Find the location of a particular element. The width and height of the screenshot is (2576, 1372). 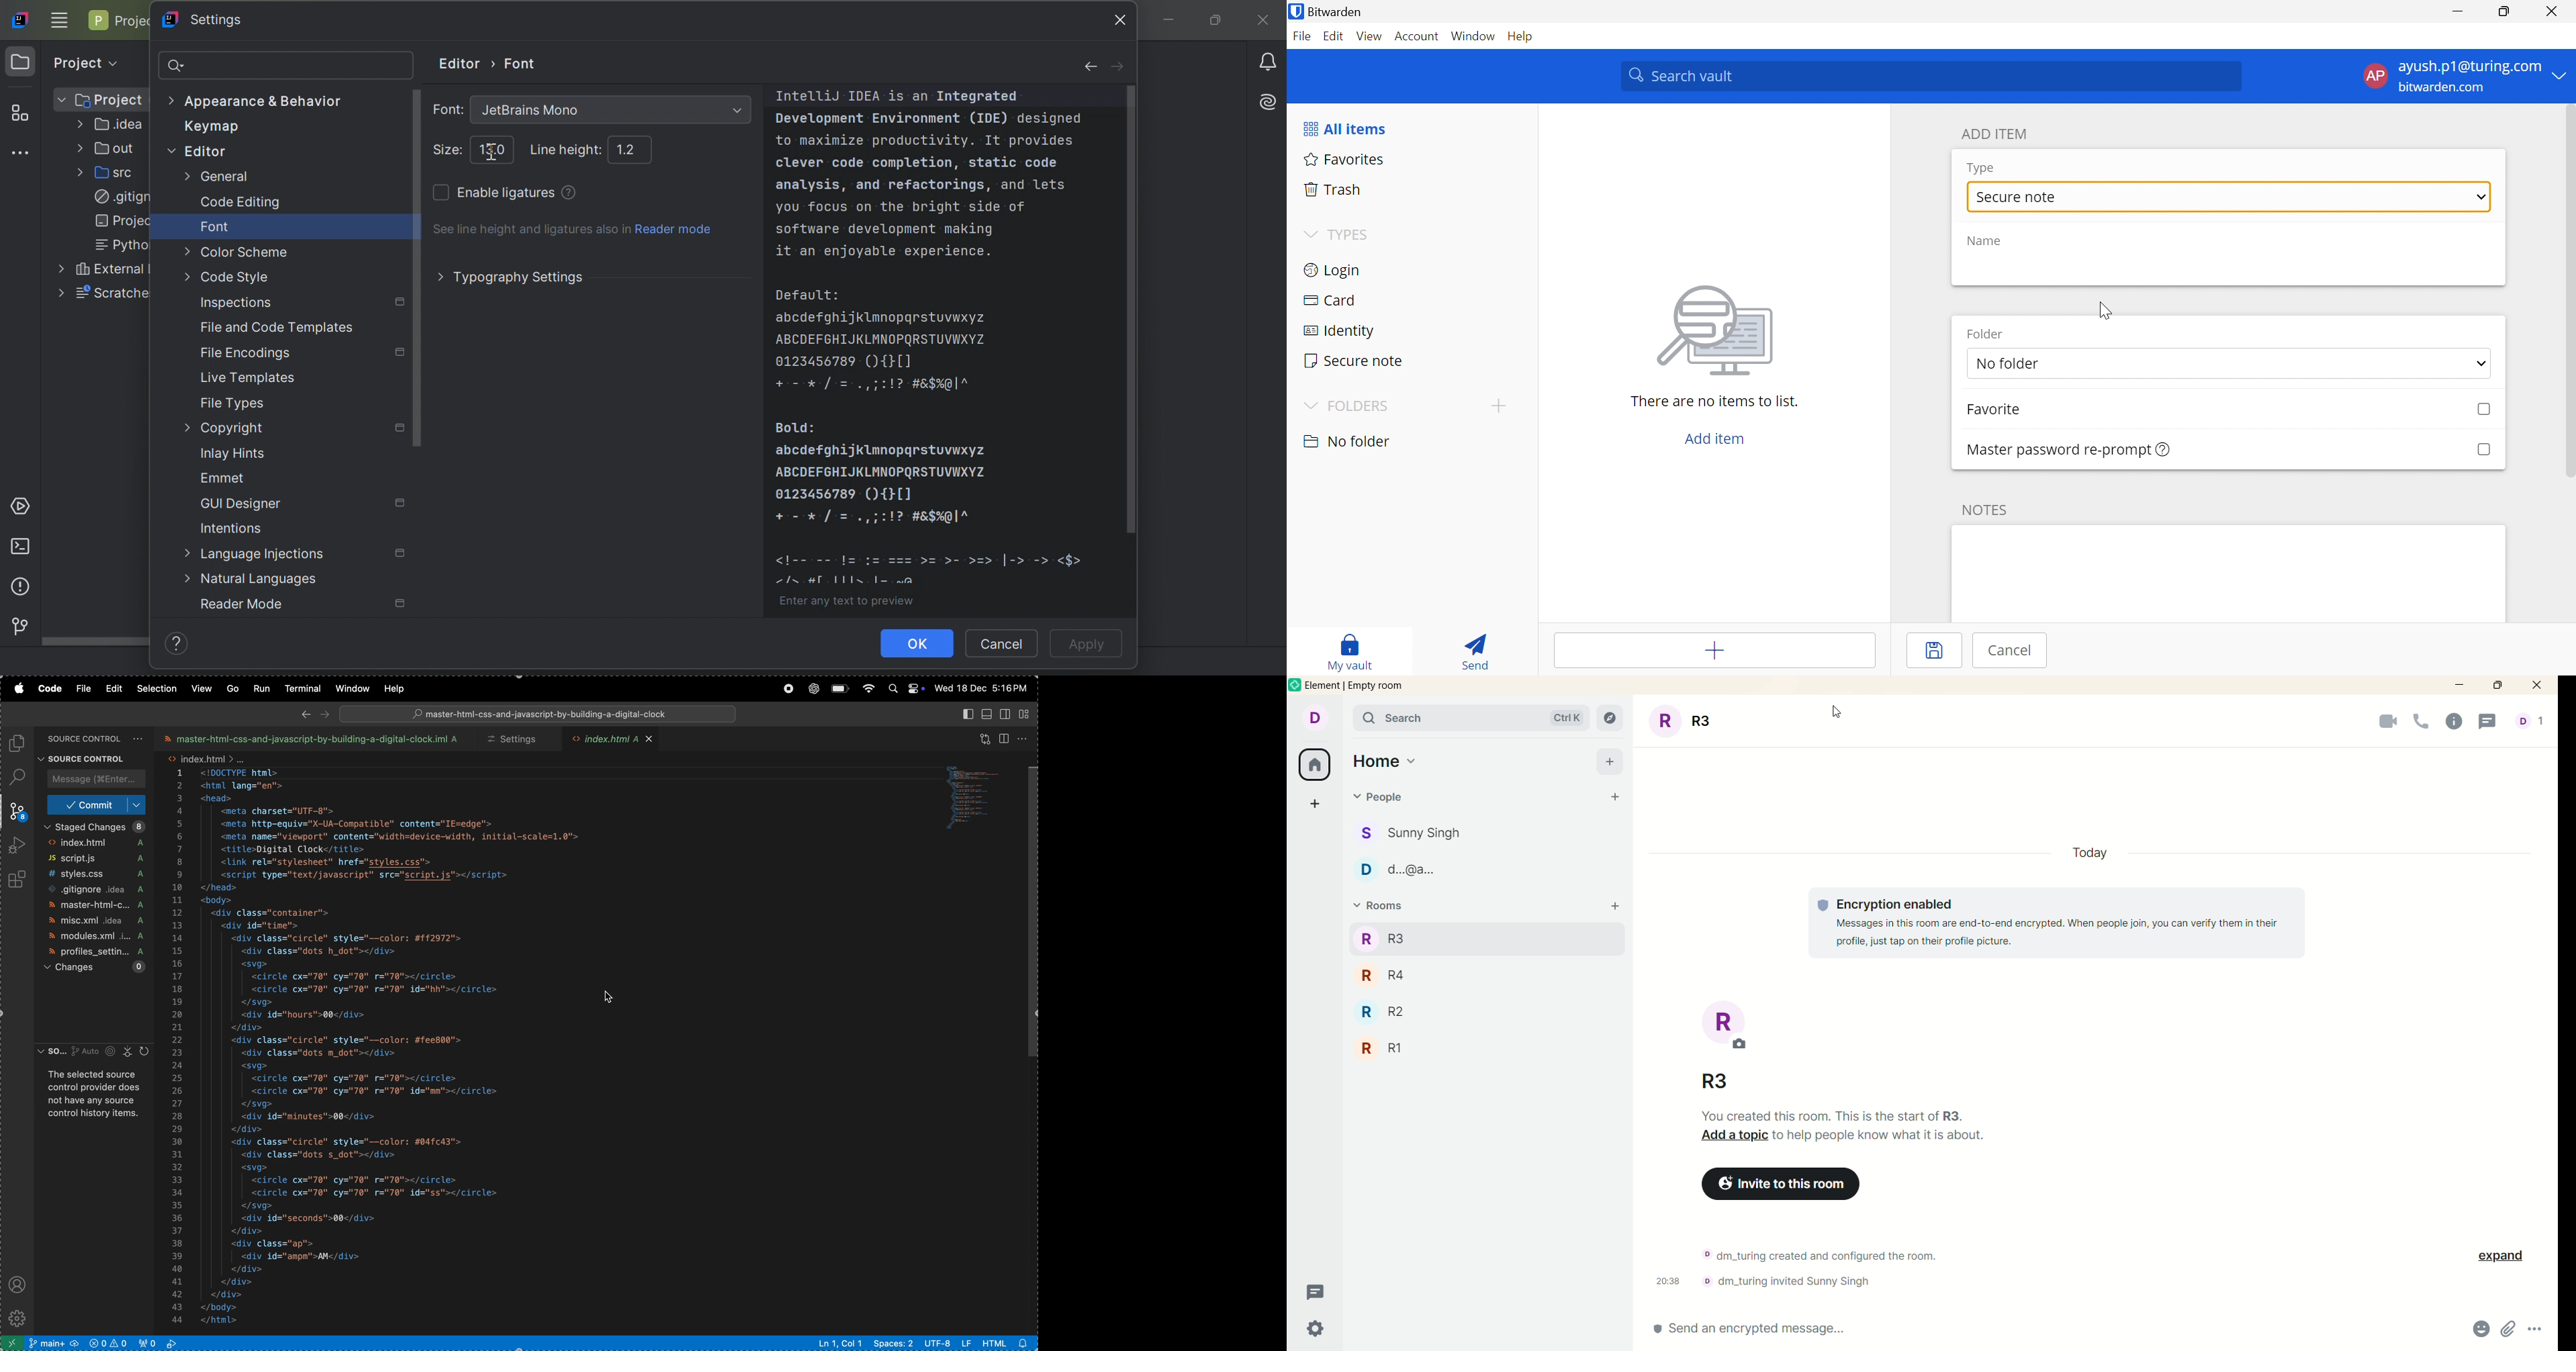

clever code completion, static code is located at coordinates (913, 162).